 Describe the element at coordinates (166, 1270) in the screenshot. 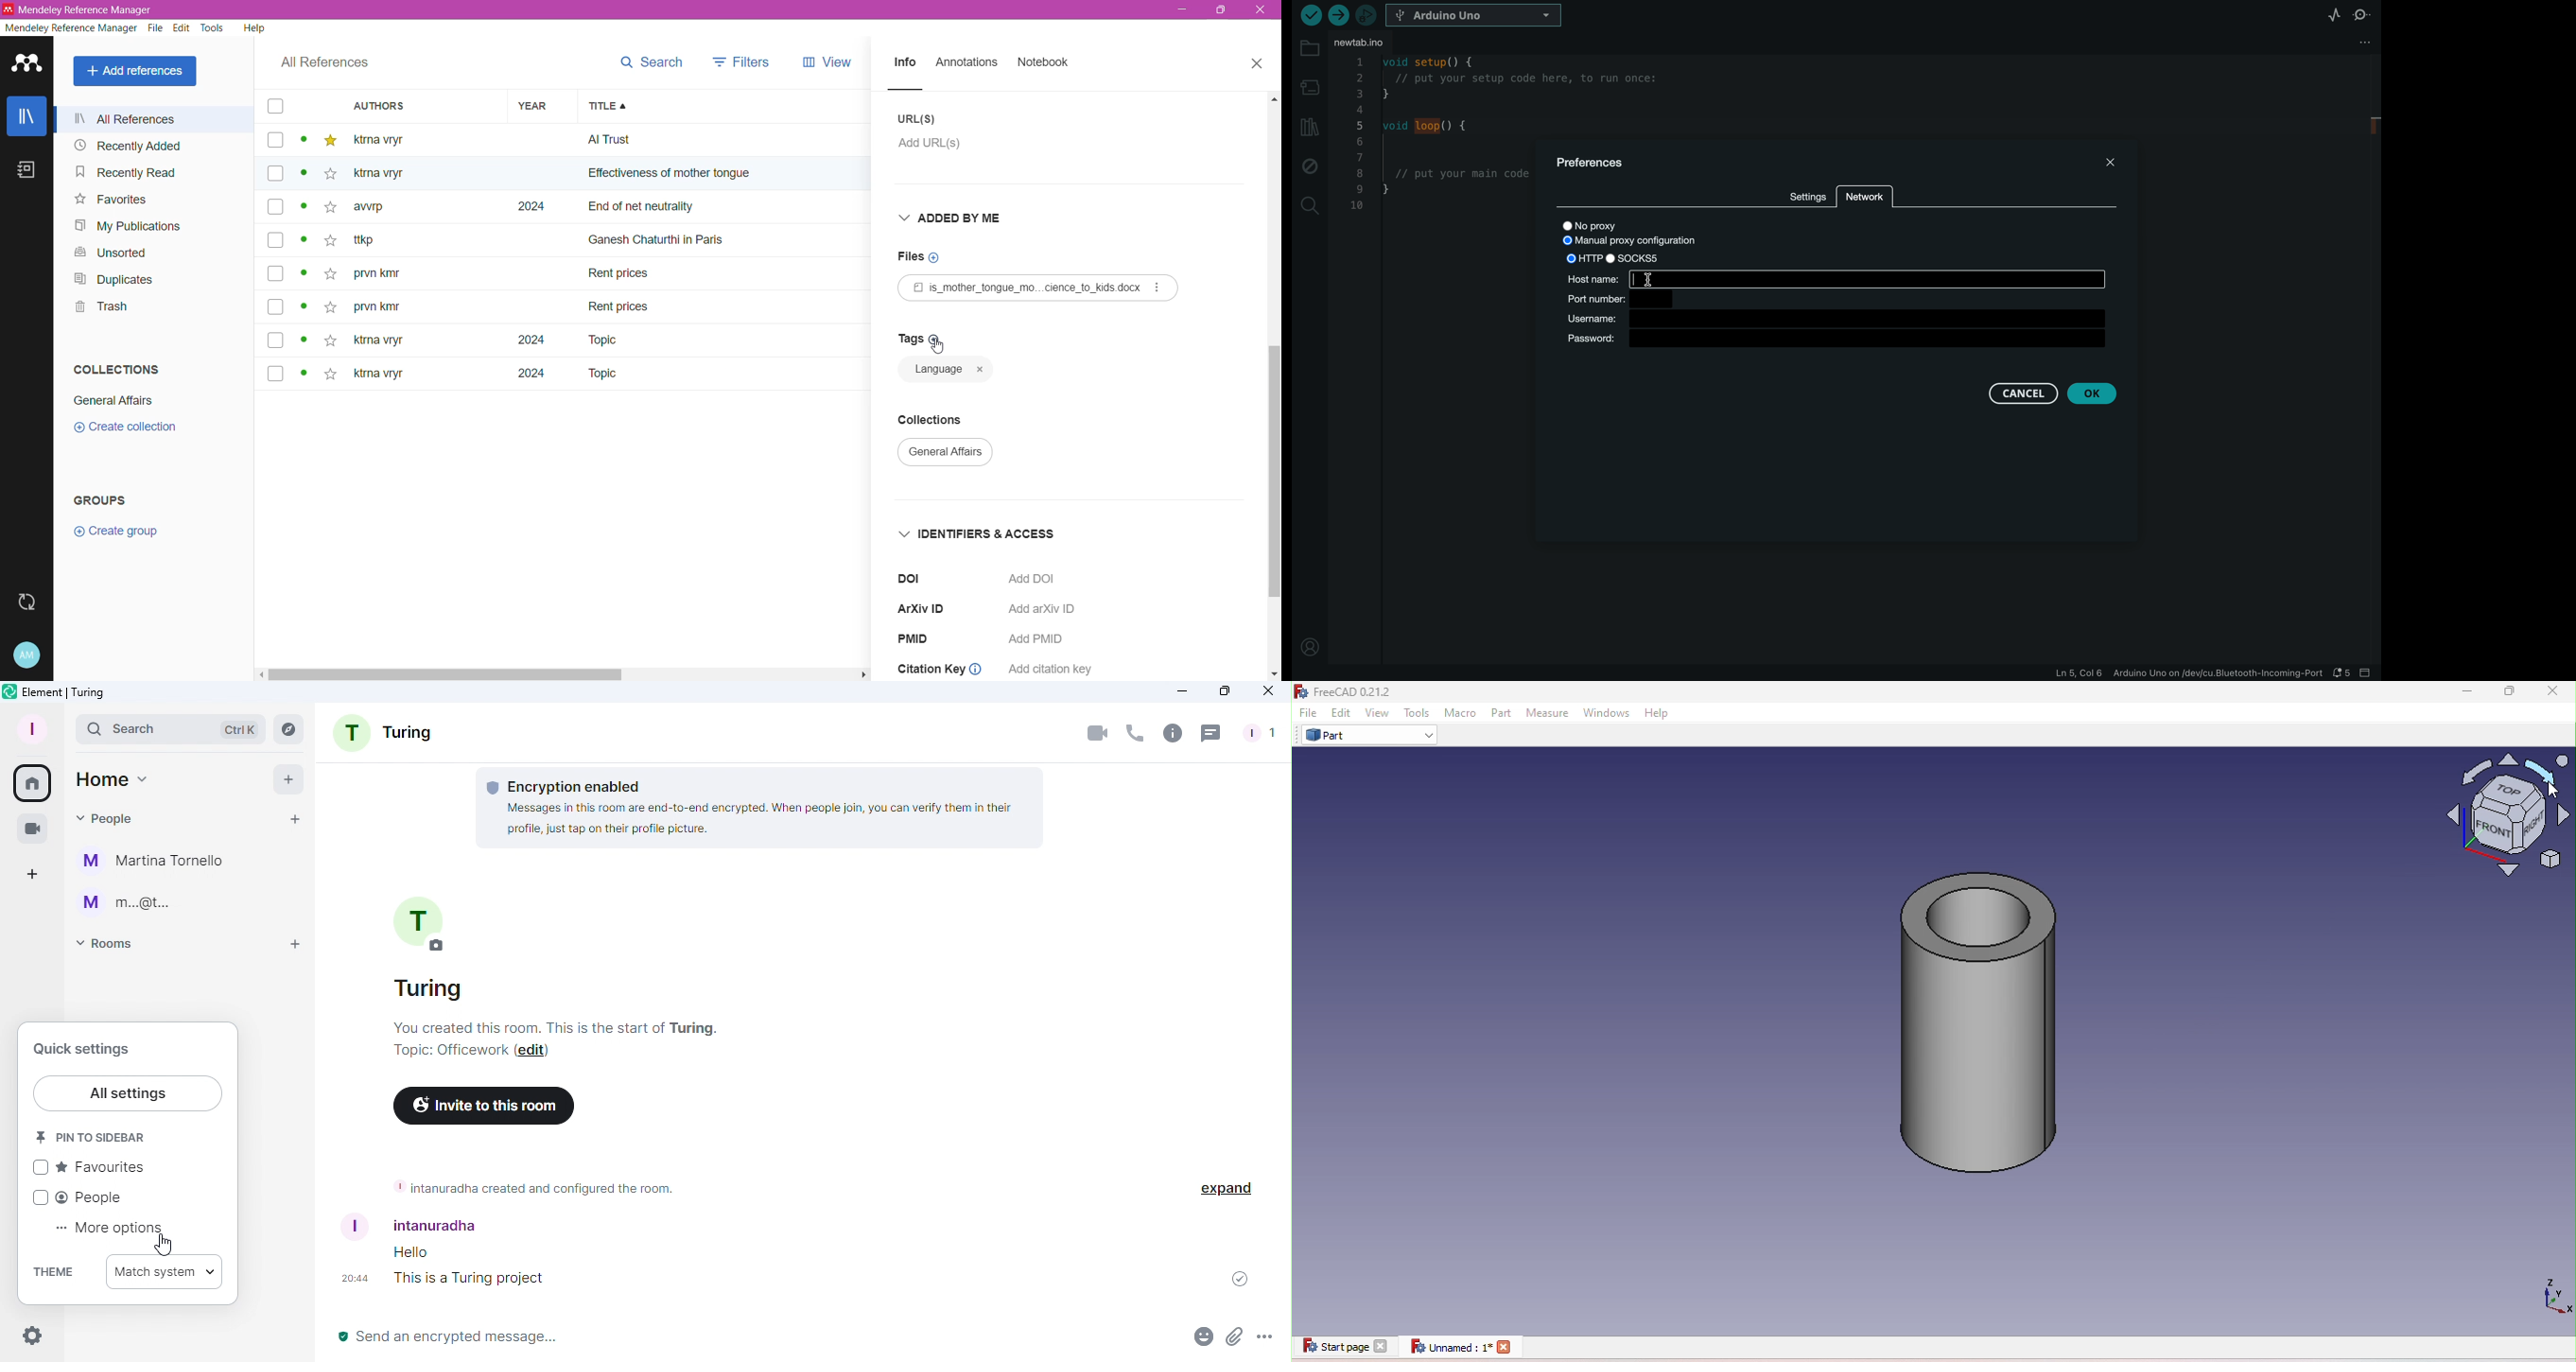

I see `Match system` at that location.